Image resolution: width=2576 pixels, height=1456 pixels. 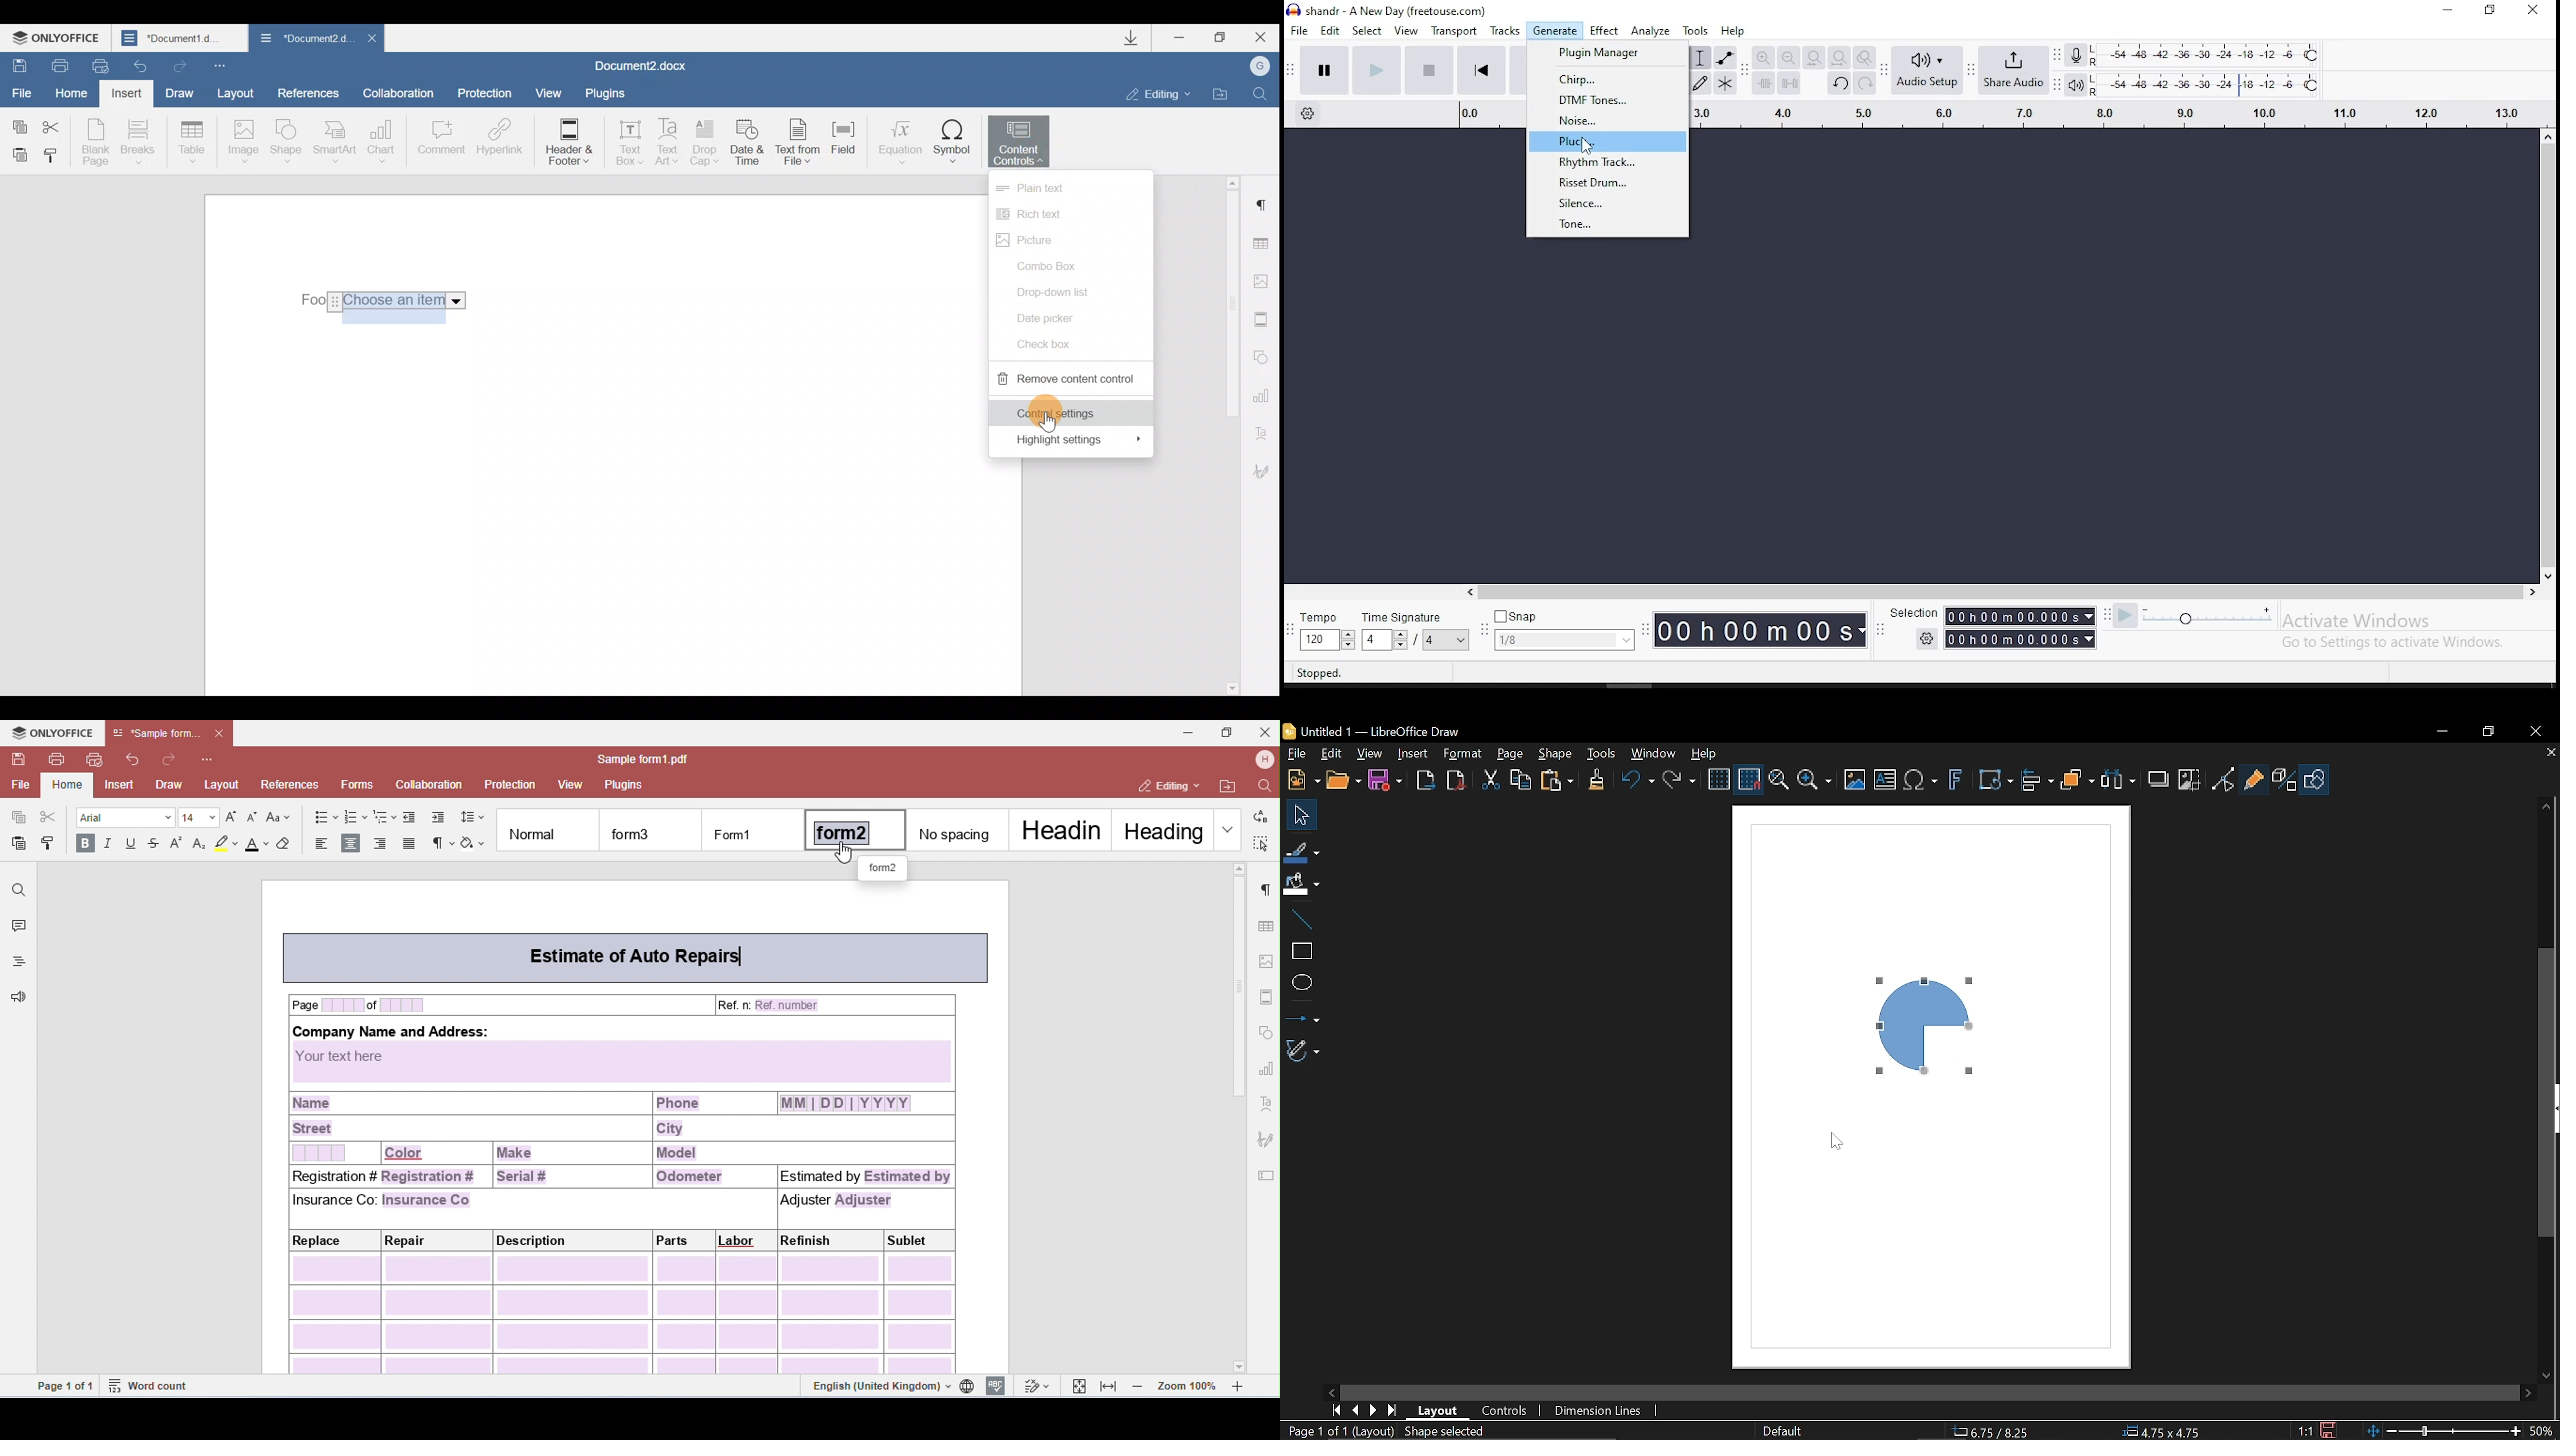 I want to click on Symbol, so click(x=953, y=141).